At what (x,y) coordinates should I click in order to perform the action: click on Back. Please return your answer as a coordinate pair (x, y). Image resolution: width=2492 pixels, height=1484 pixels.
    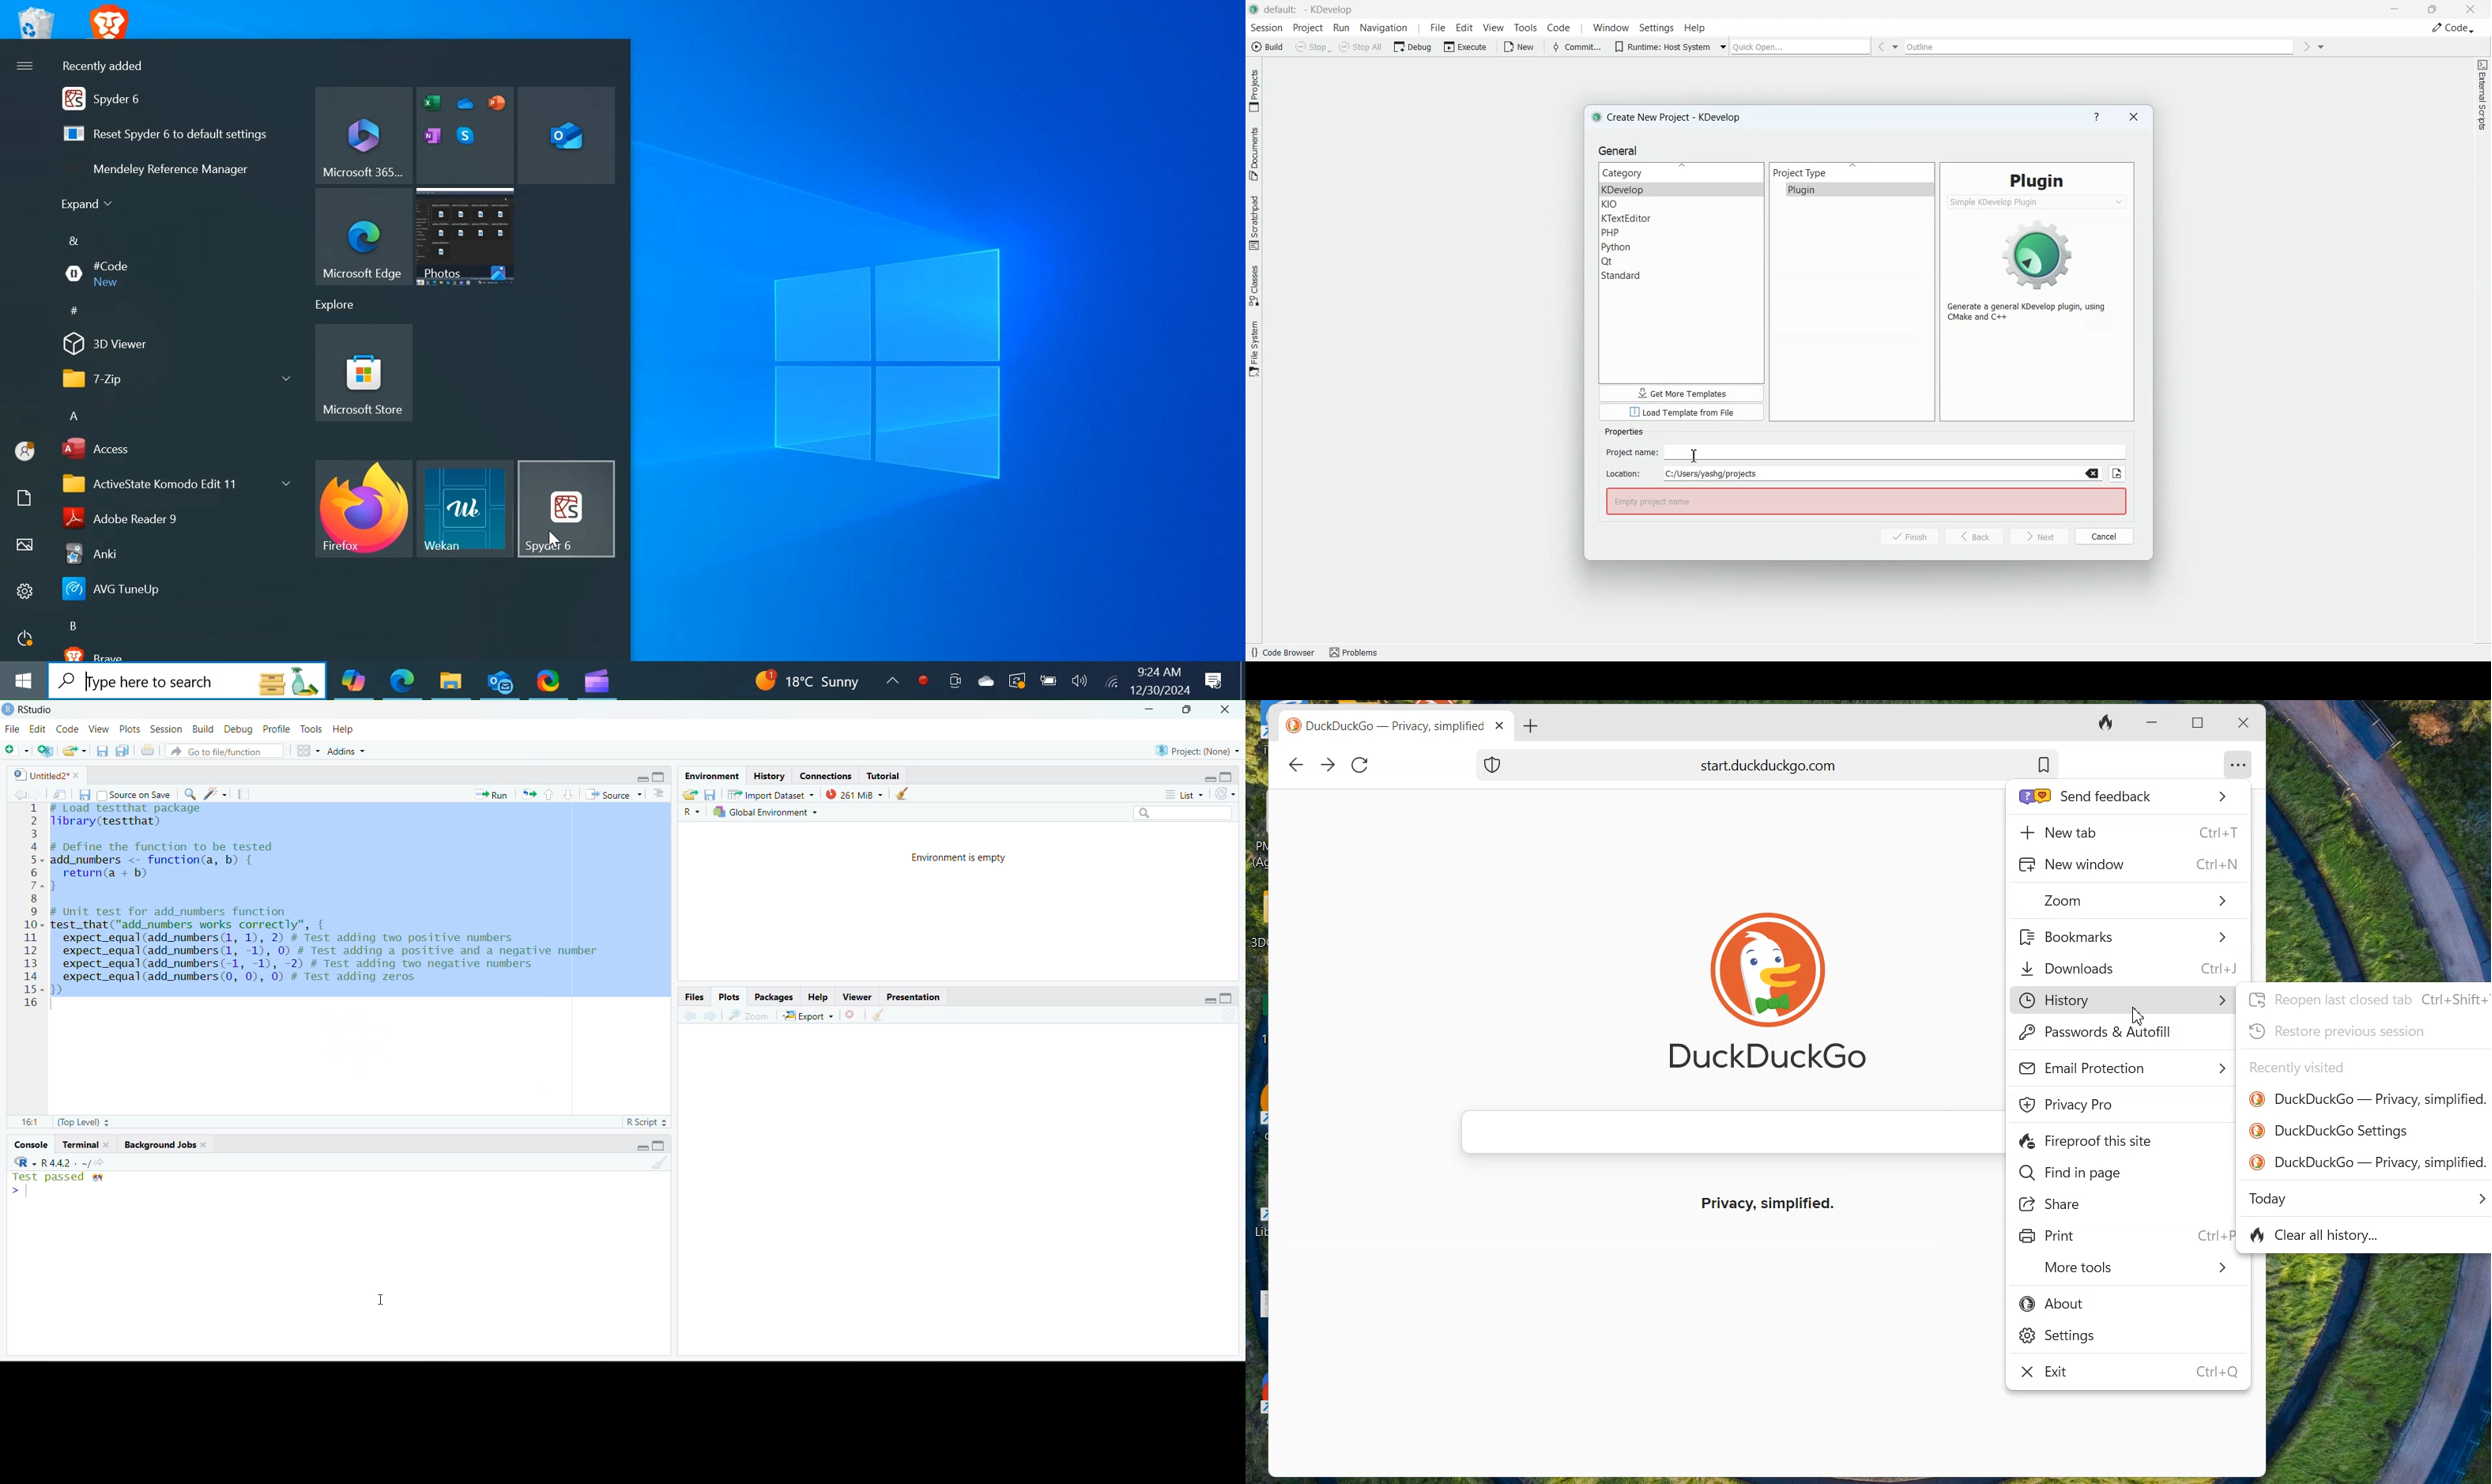
    Looking at the image, I should click on (1295, 765).